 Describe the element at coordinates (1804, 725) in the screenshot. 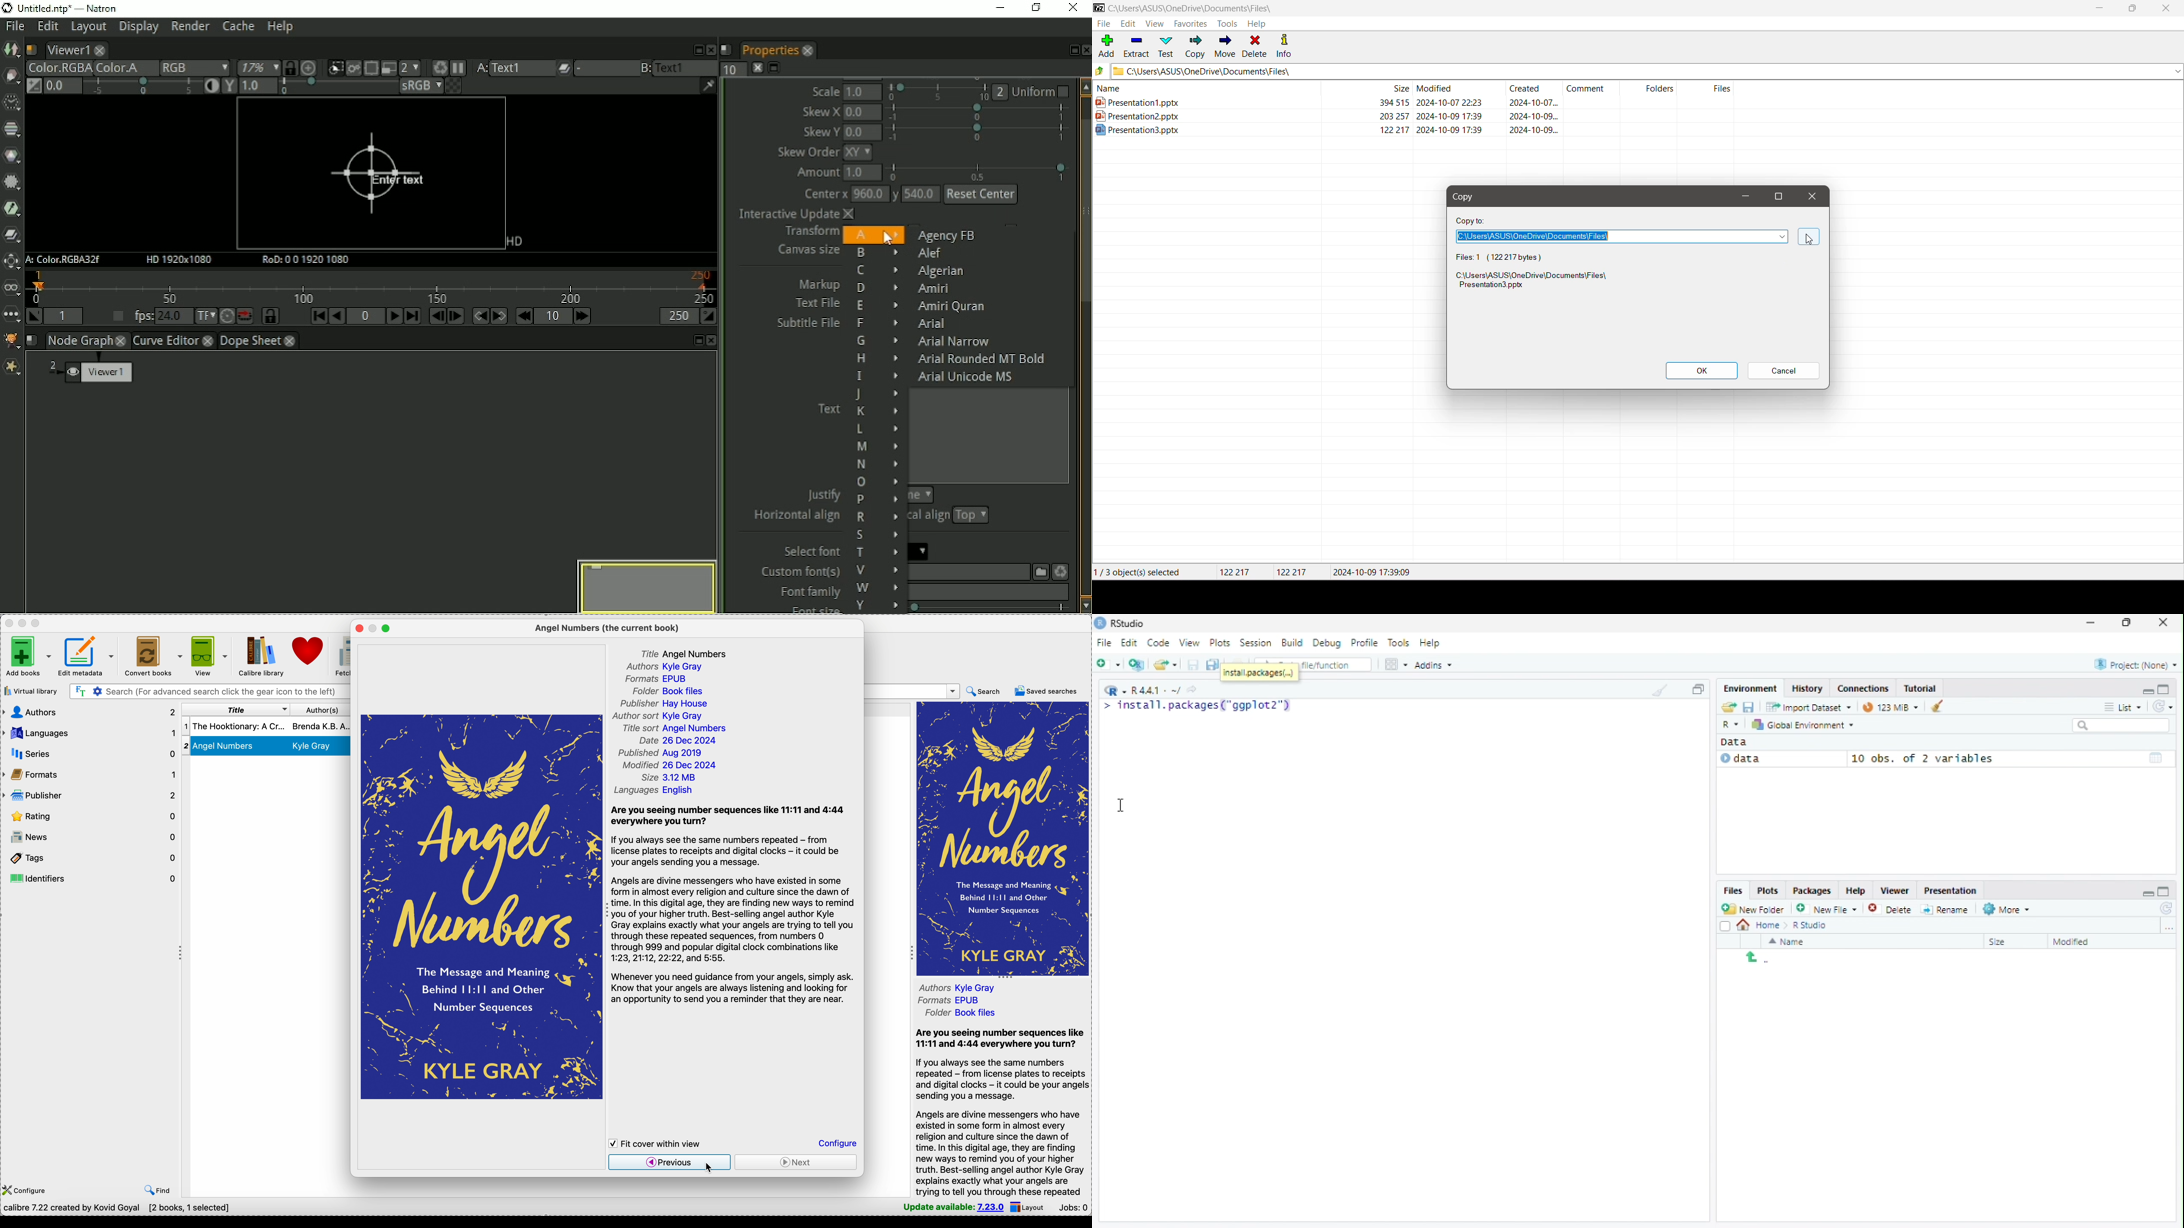

I see `Global environment` at that location.